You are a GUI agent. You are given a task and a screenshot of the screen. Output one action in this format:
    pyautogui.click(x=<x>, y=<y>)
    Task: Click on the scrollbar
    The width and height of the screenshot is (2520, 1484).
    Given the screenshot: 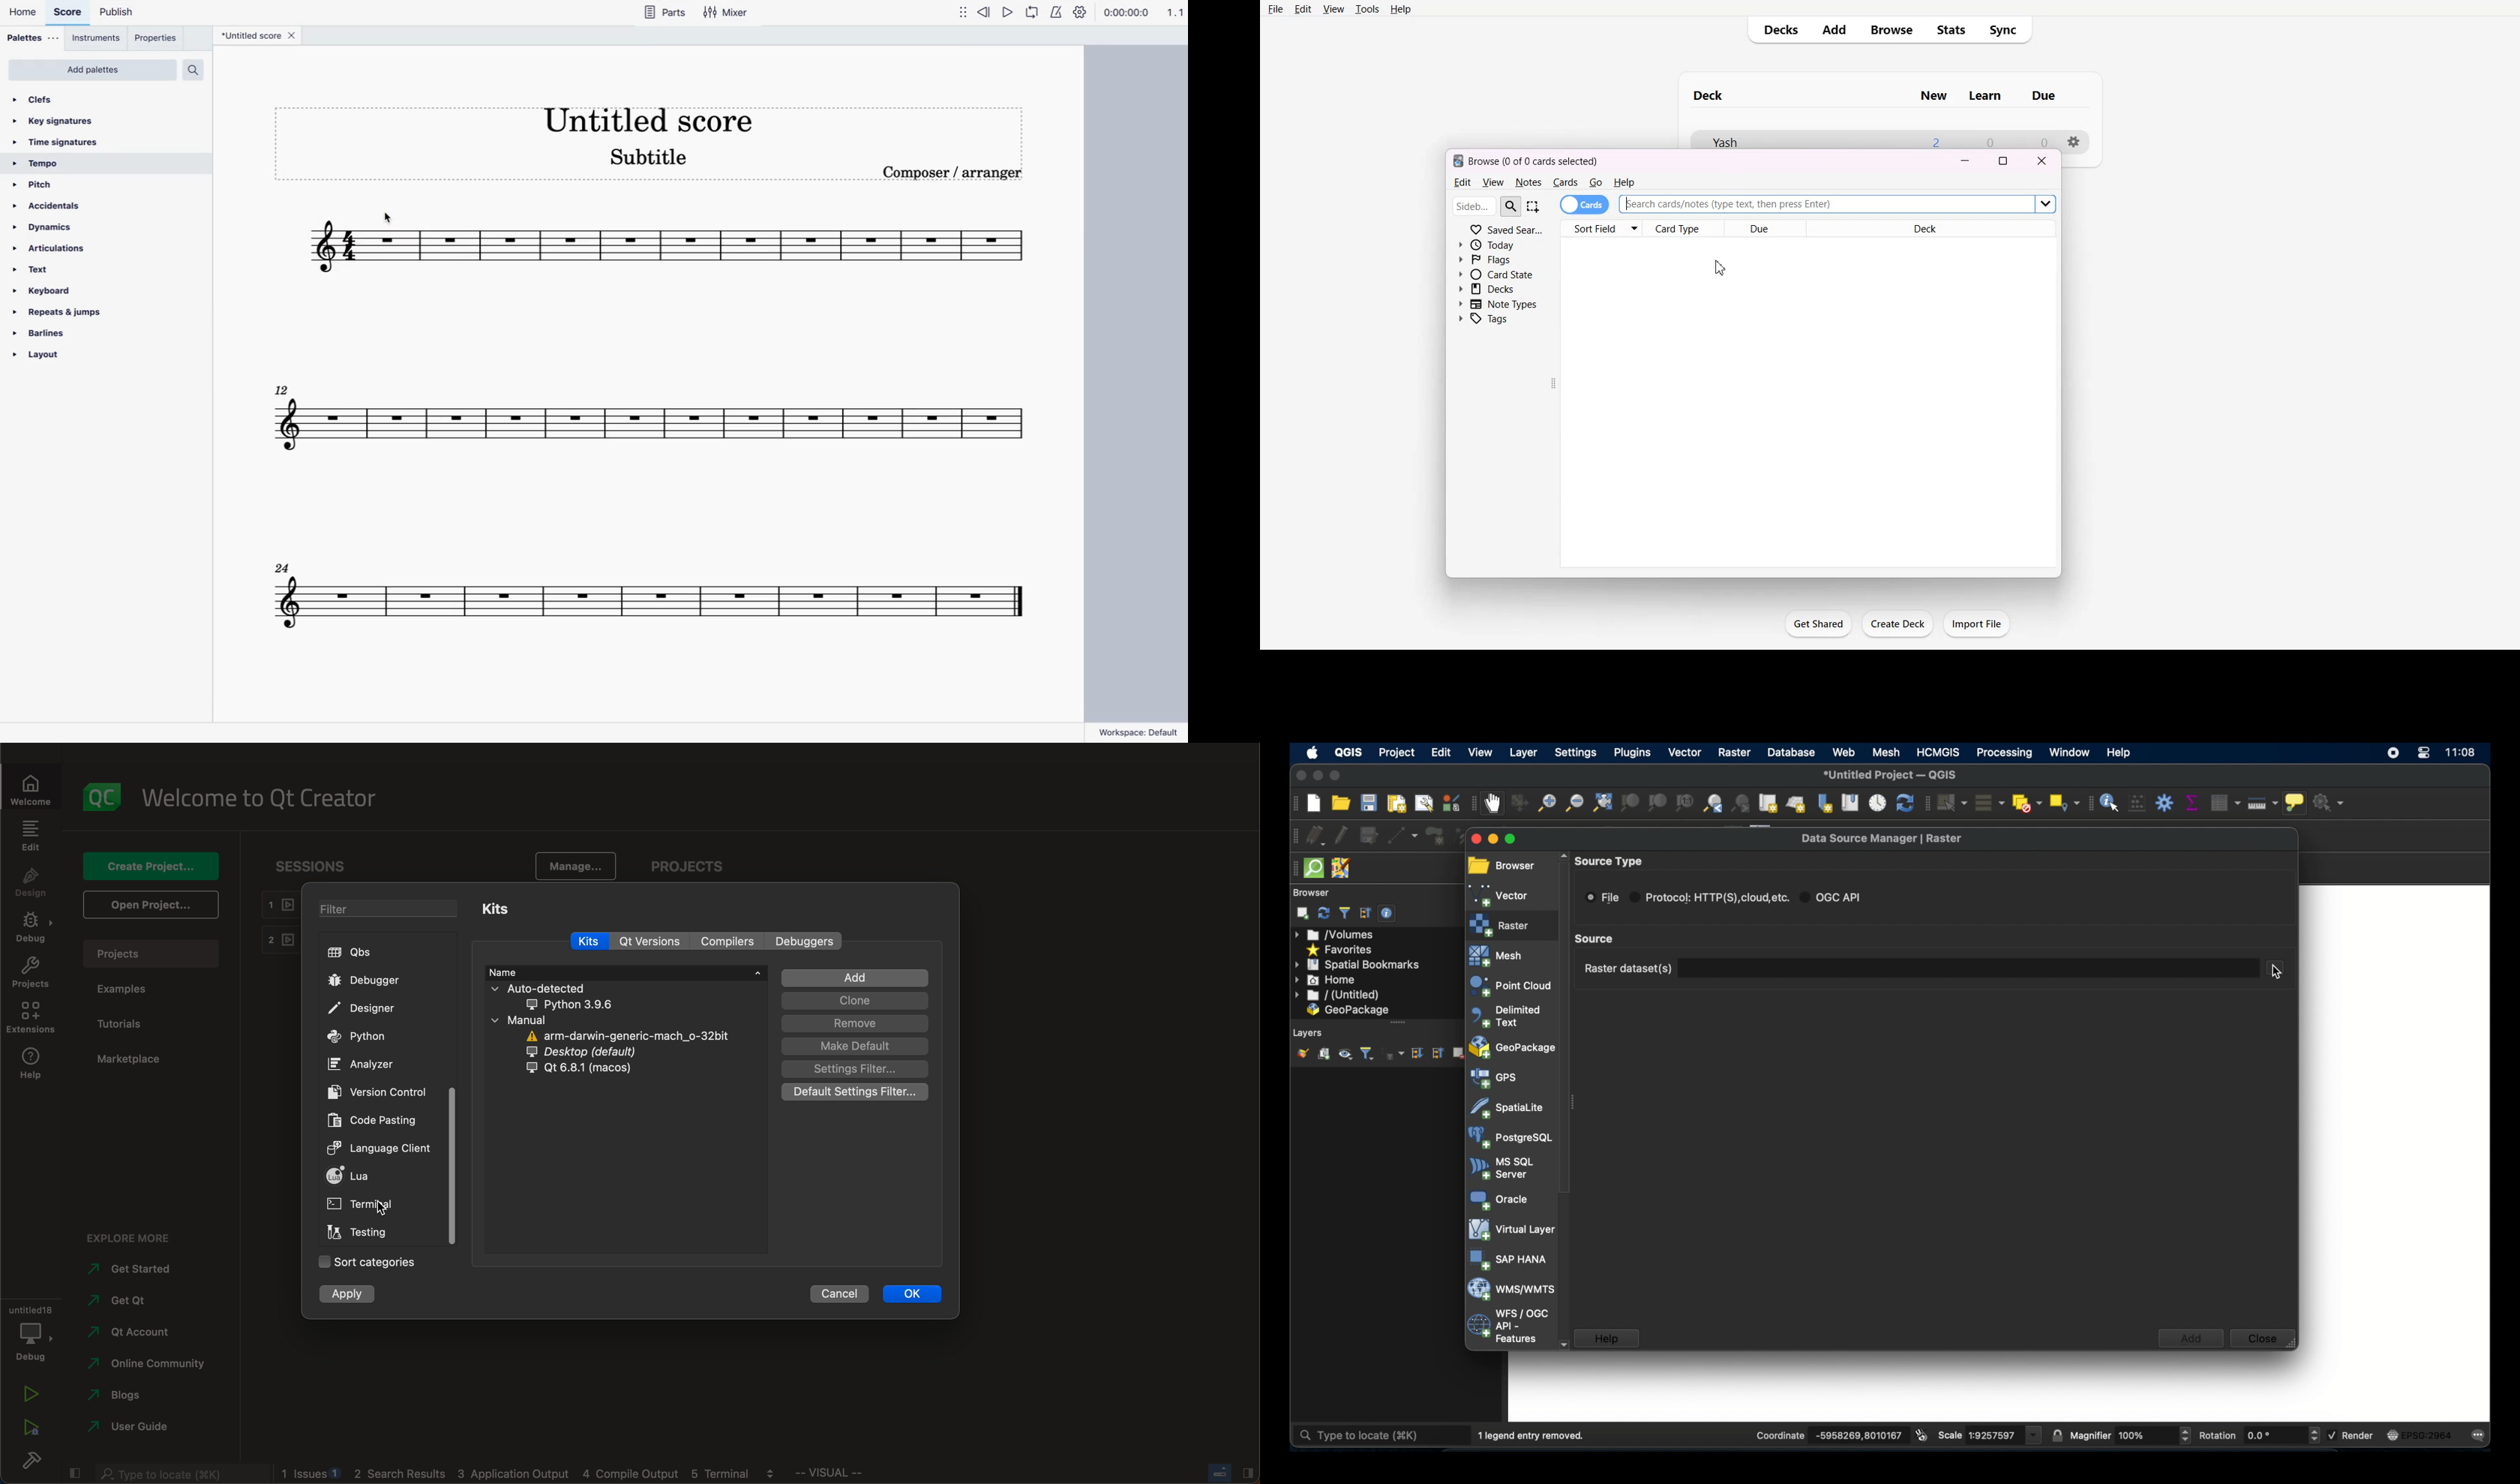 What is the action you would take?
    pyautogui.click(x=452, y=1165)
    